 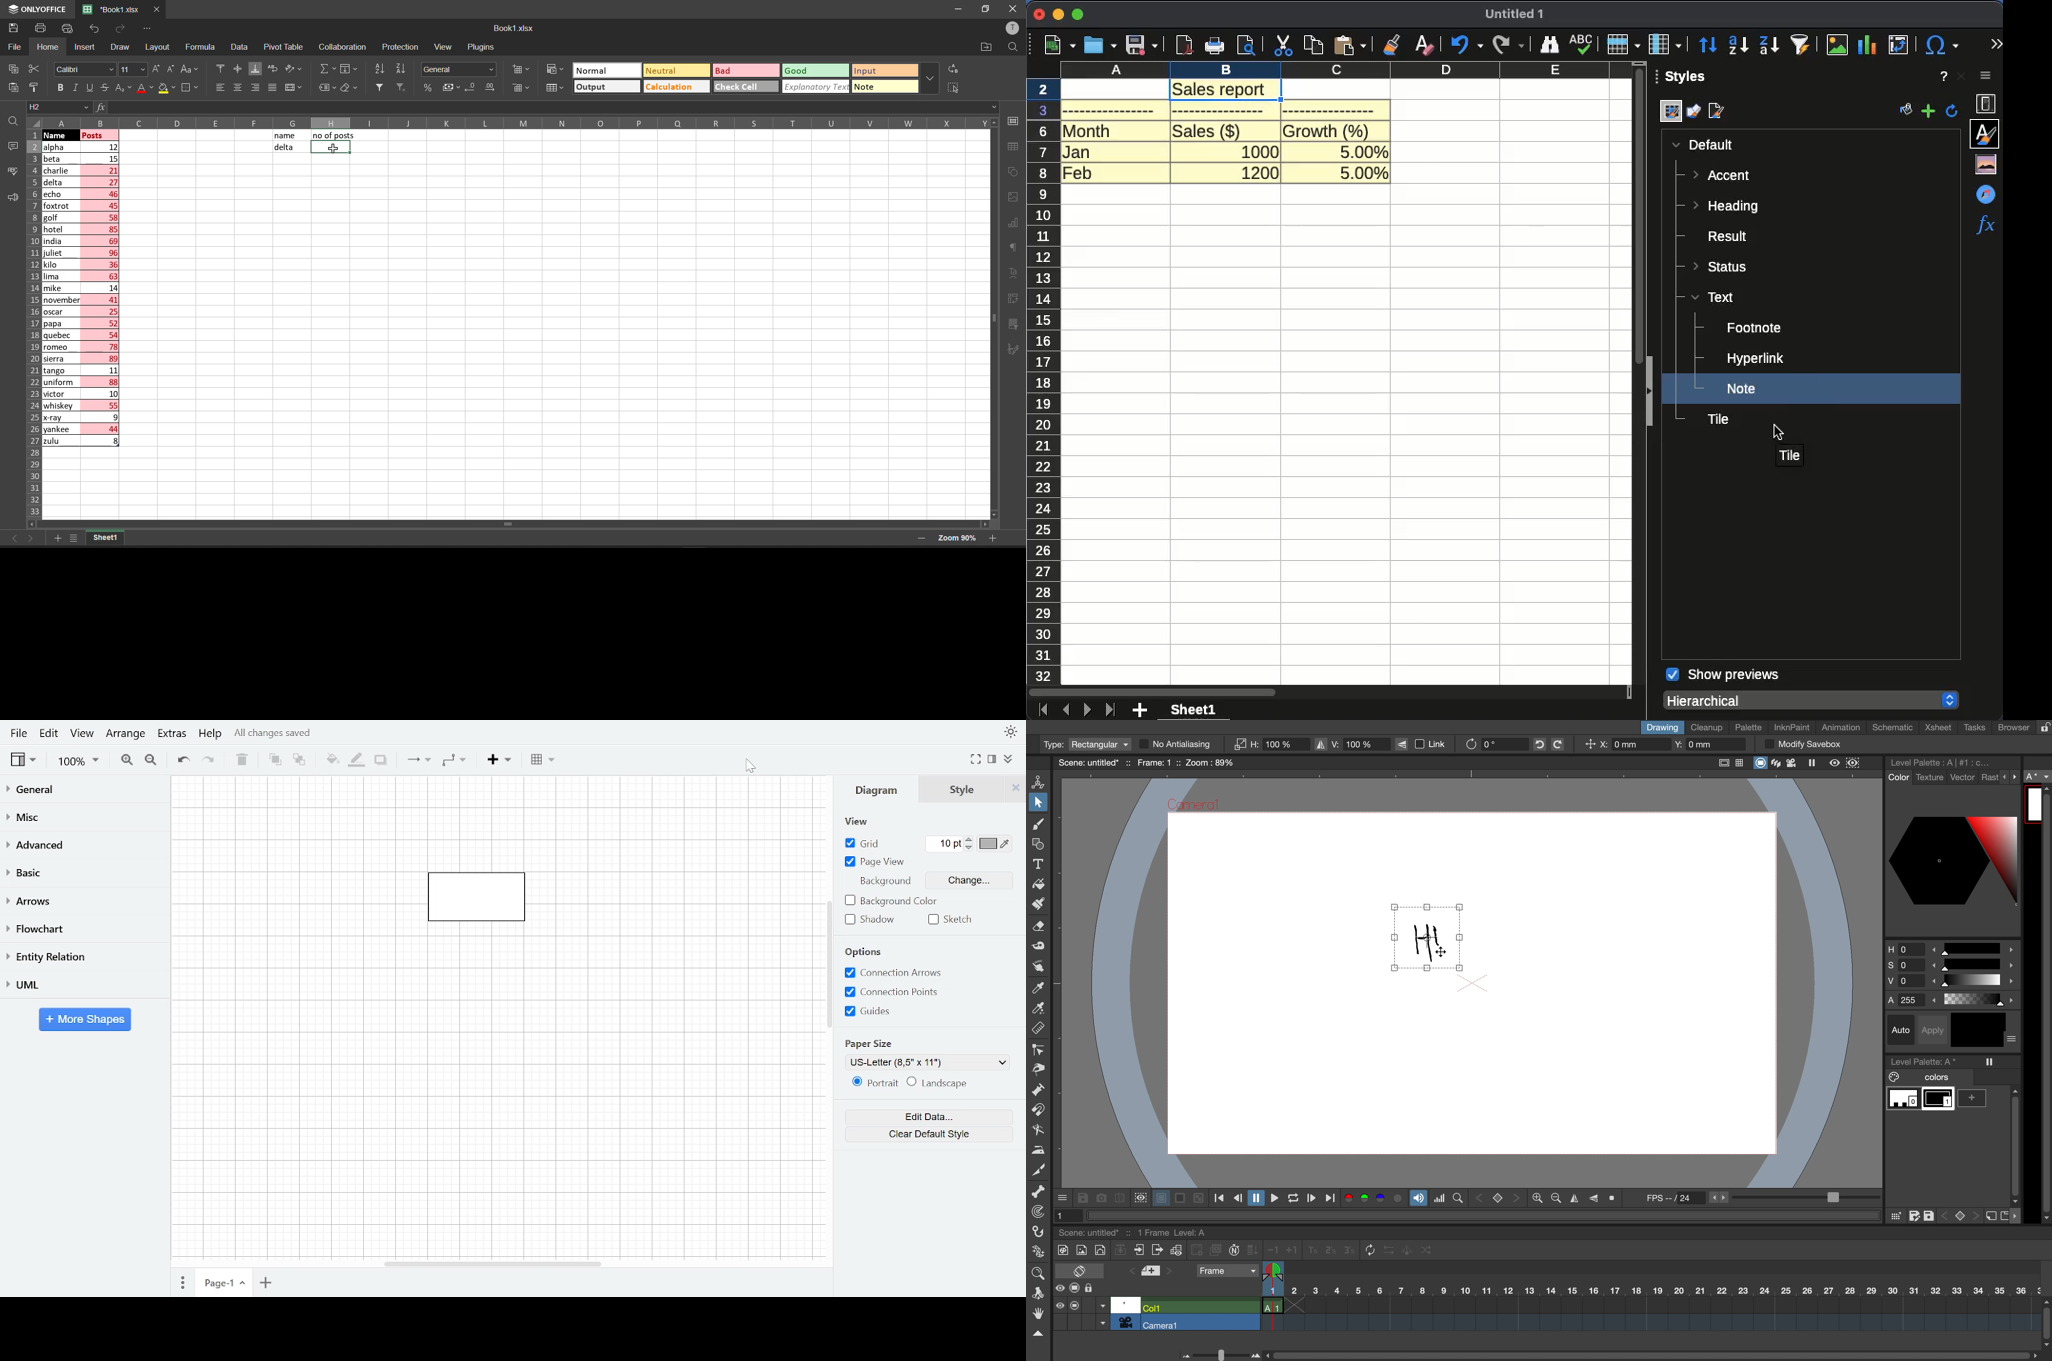 I want to click on All changes saved, so click(x=282, y=735).